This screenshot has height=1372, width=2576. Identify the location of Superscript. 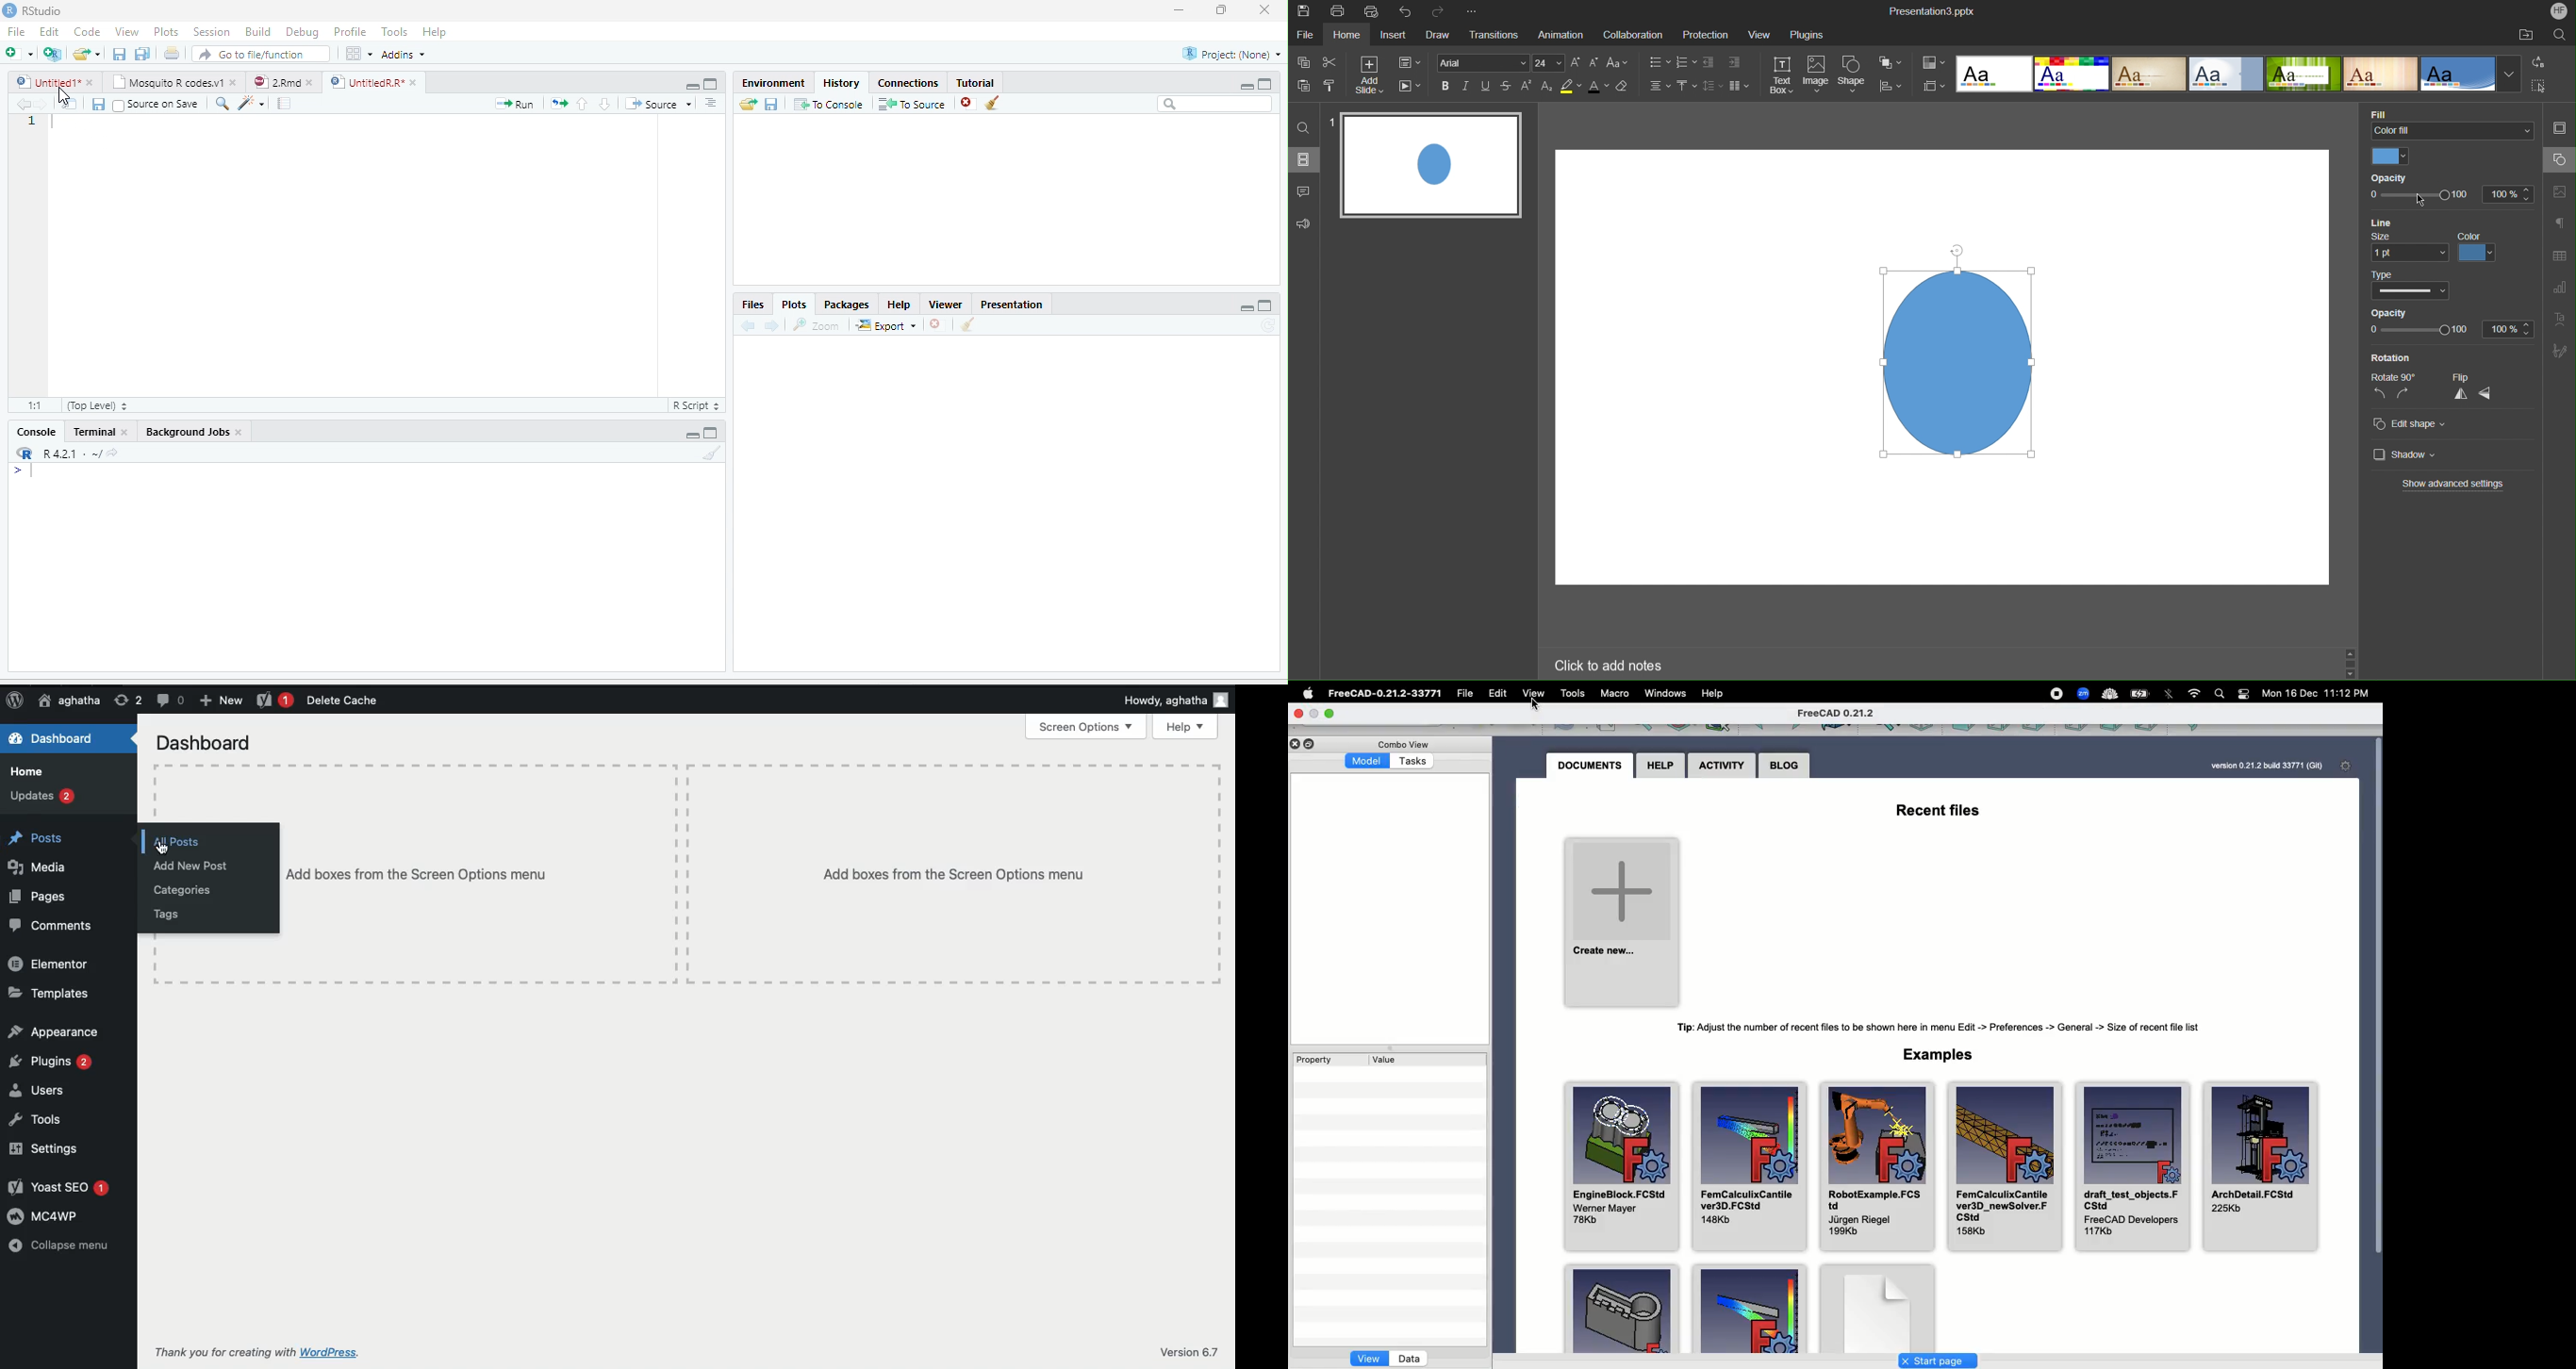
(1526, 88).